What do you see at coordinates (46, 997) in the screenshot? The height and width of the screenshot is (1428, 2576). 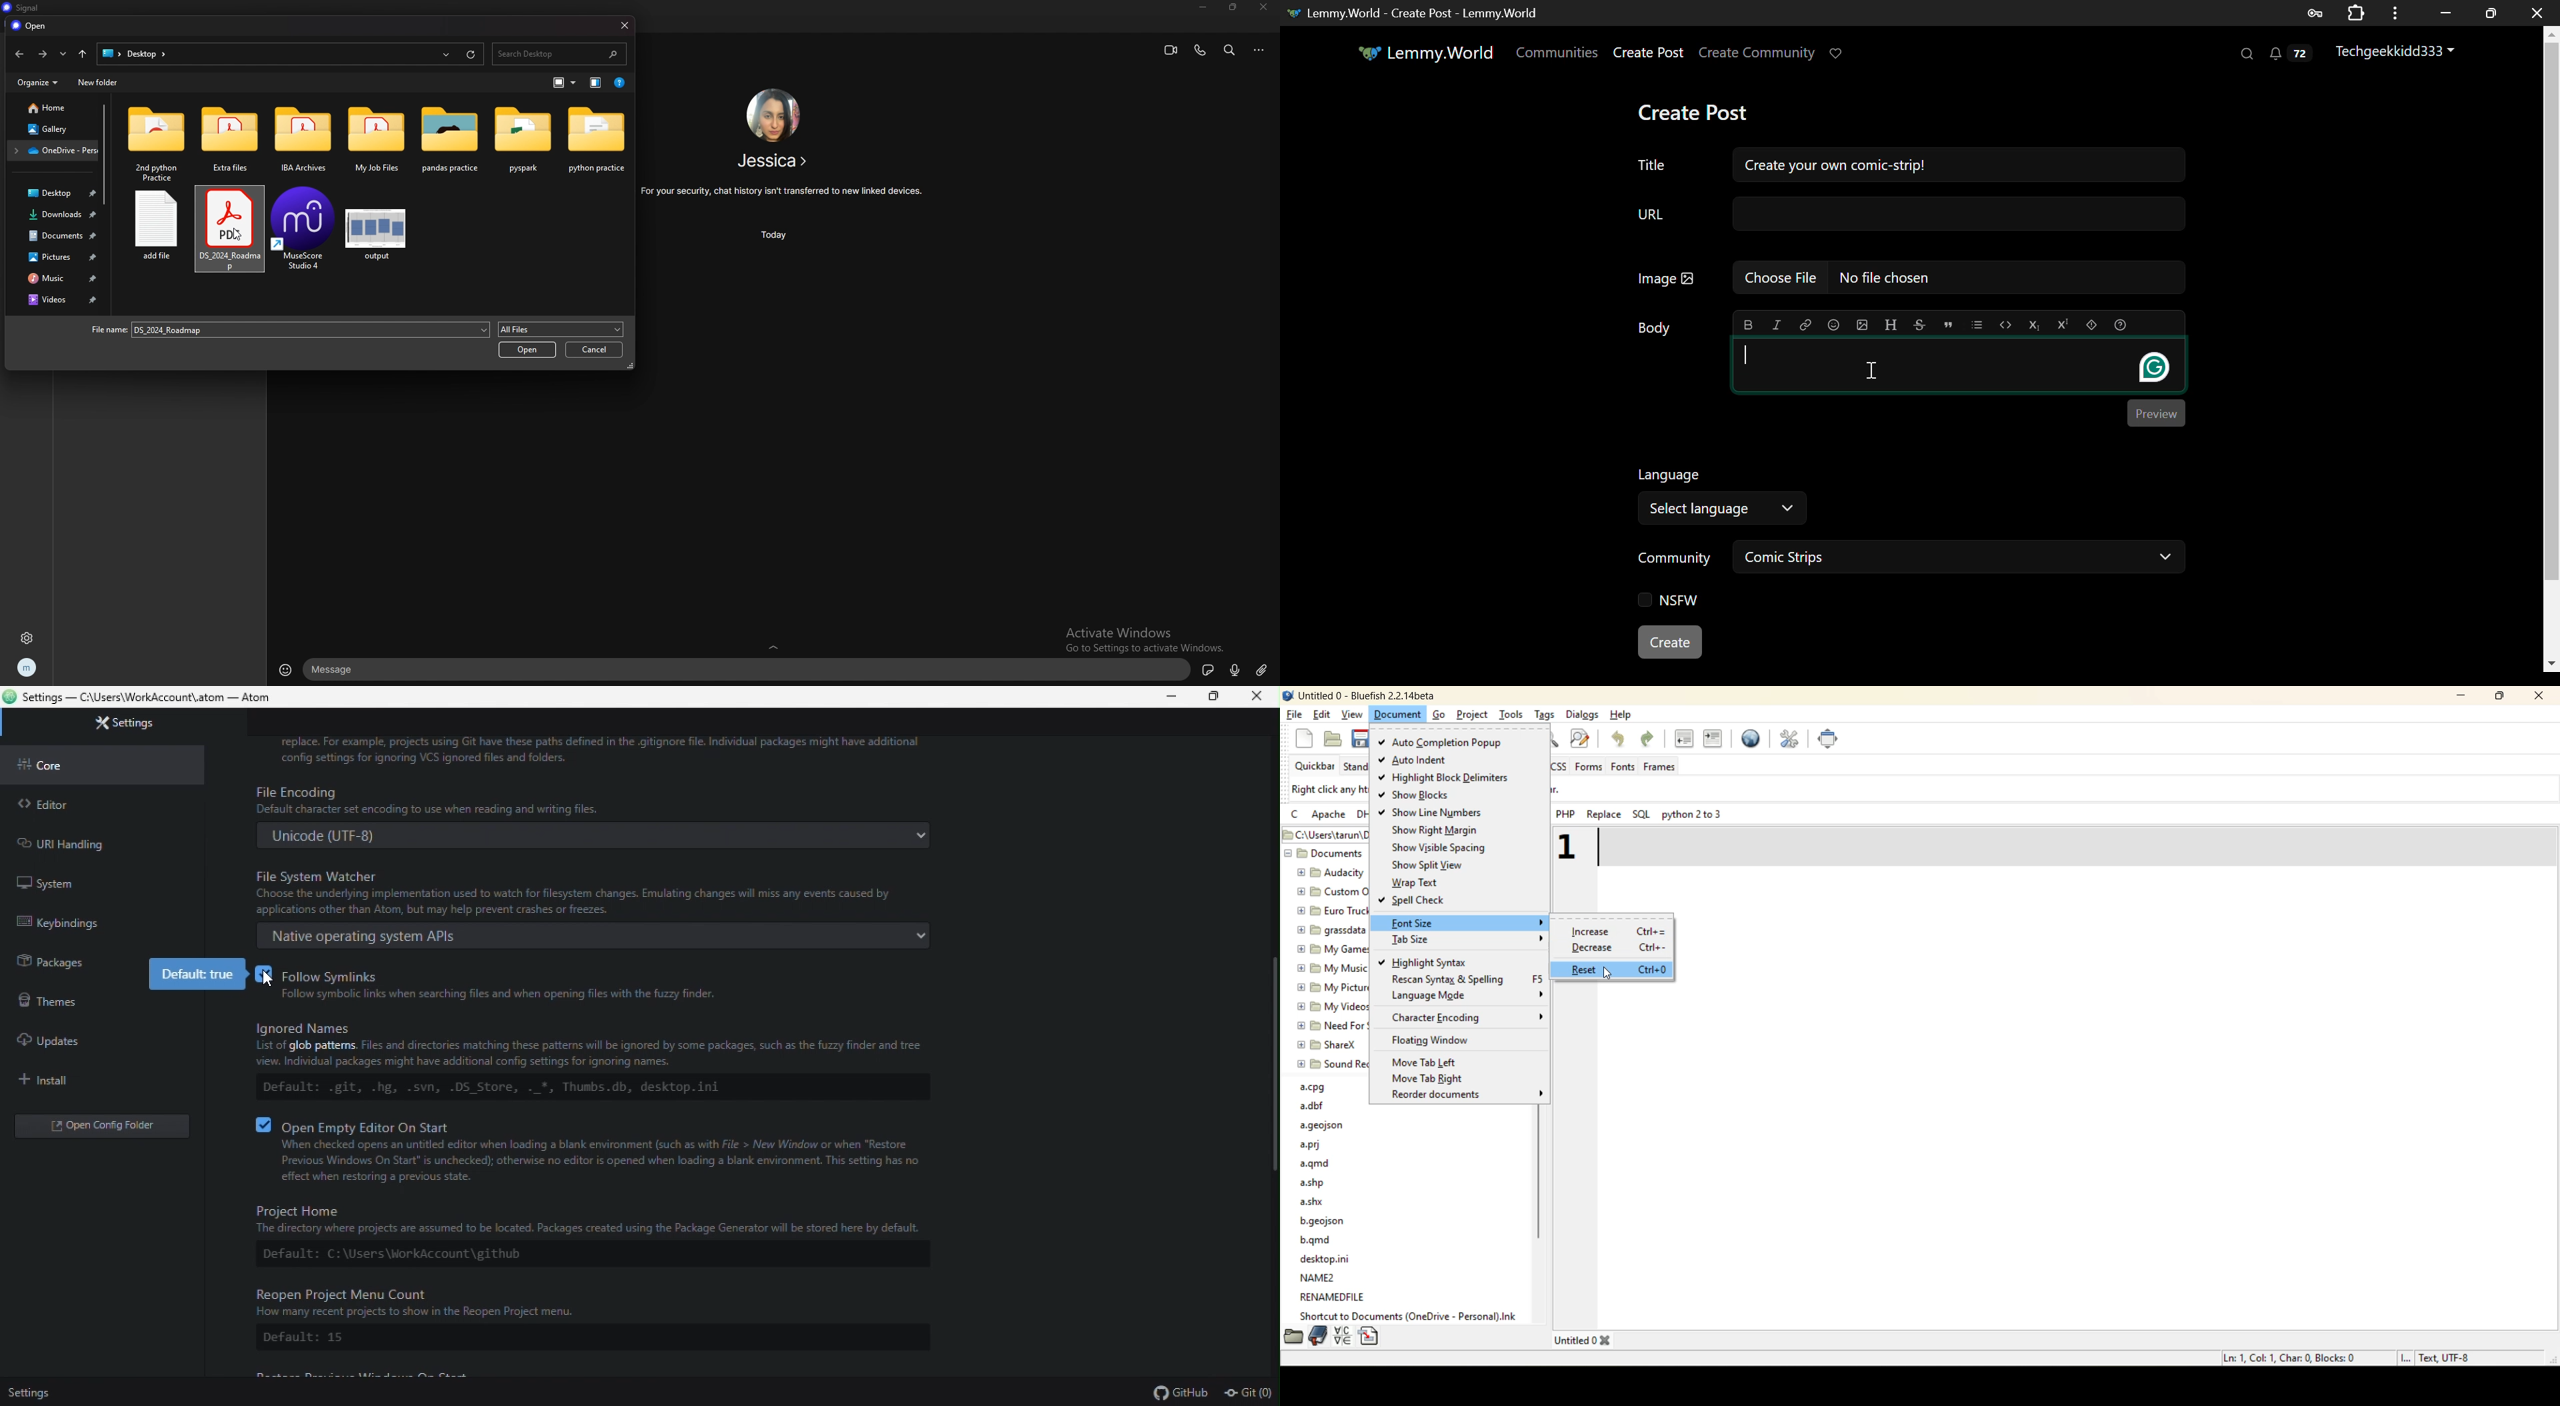 I see `Themes` at bounding box center [46, 997].